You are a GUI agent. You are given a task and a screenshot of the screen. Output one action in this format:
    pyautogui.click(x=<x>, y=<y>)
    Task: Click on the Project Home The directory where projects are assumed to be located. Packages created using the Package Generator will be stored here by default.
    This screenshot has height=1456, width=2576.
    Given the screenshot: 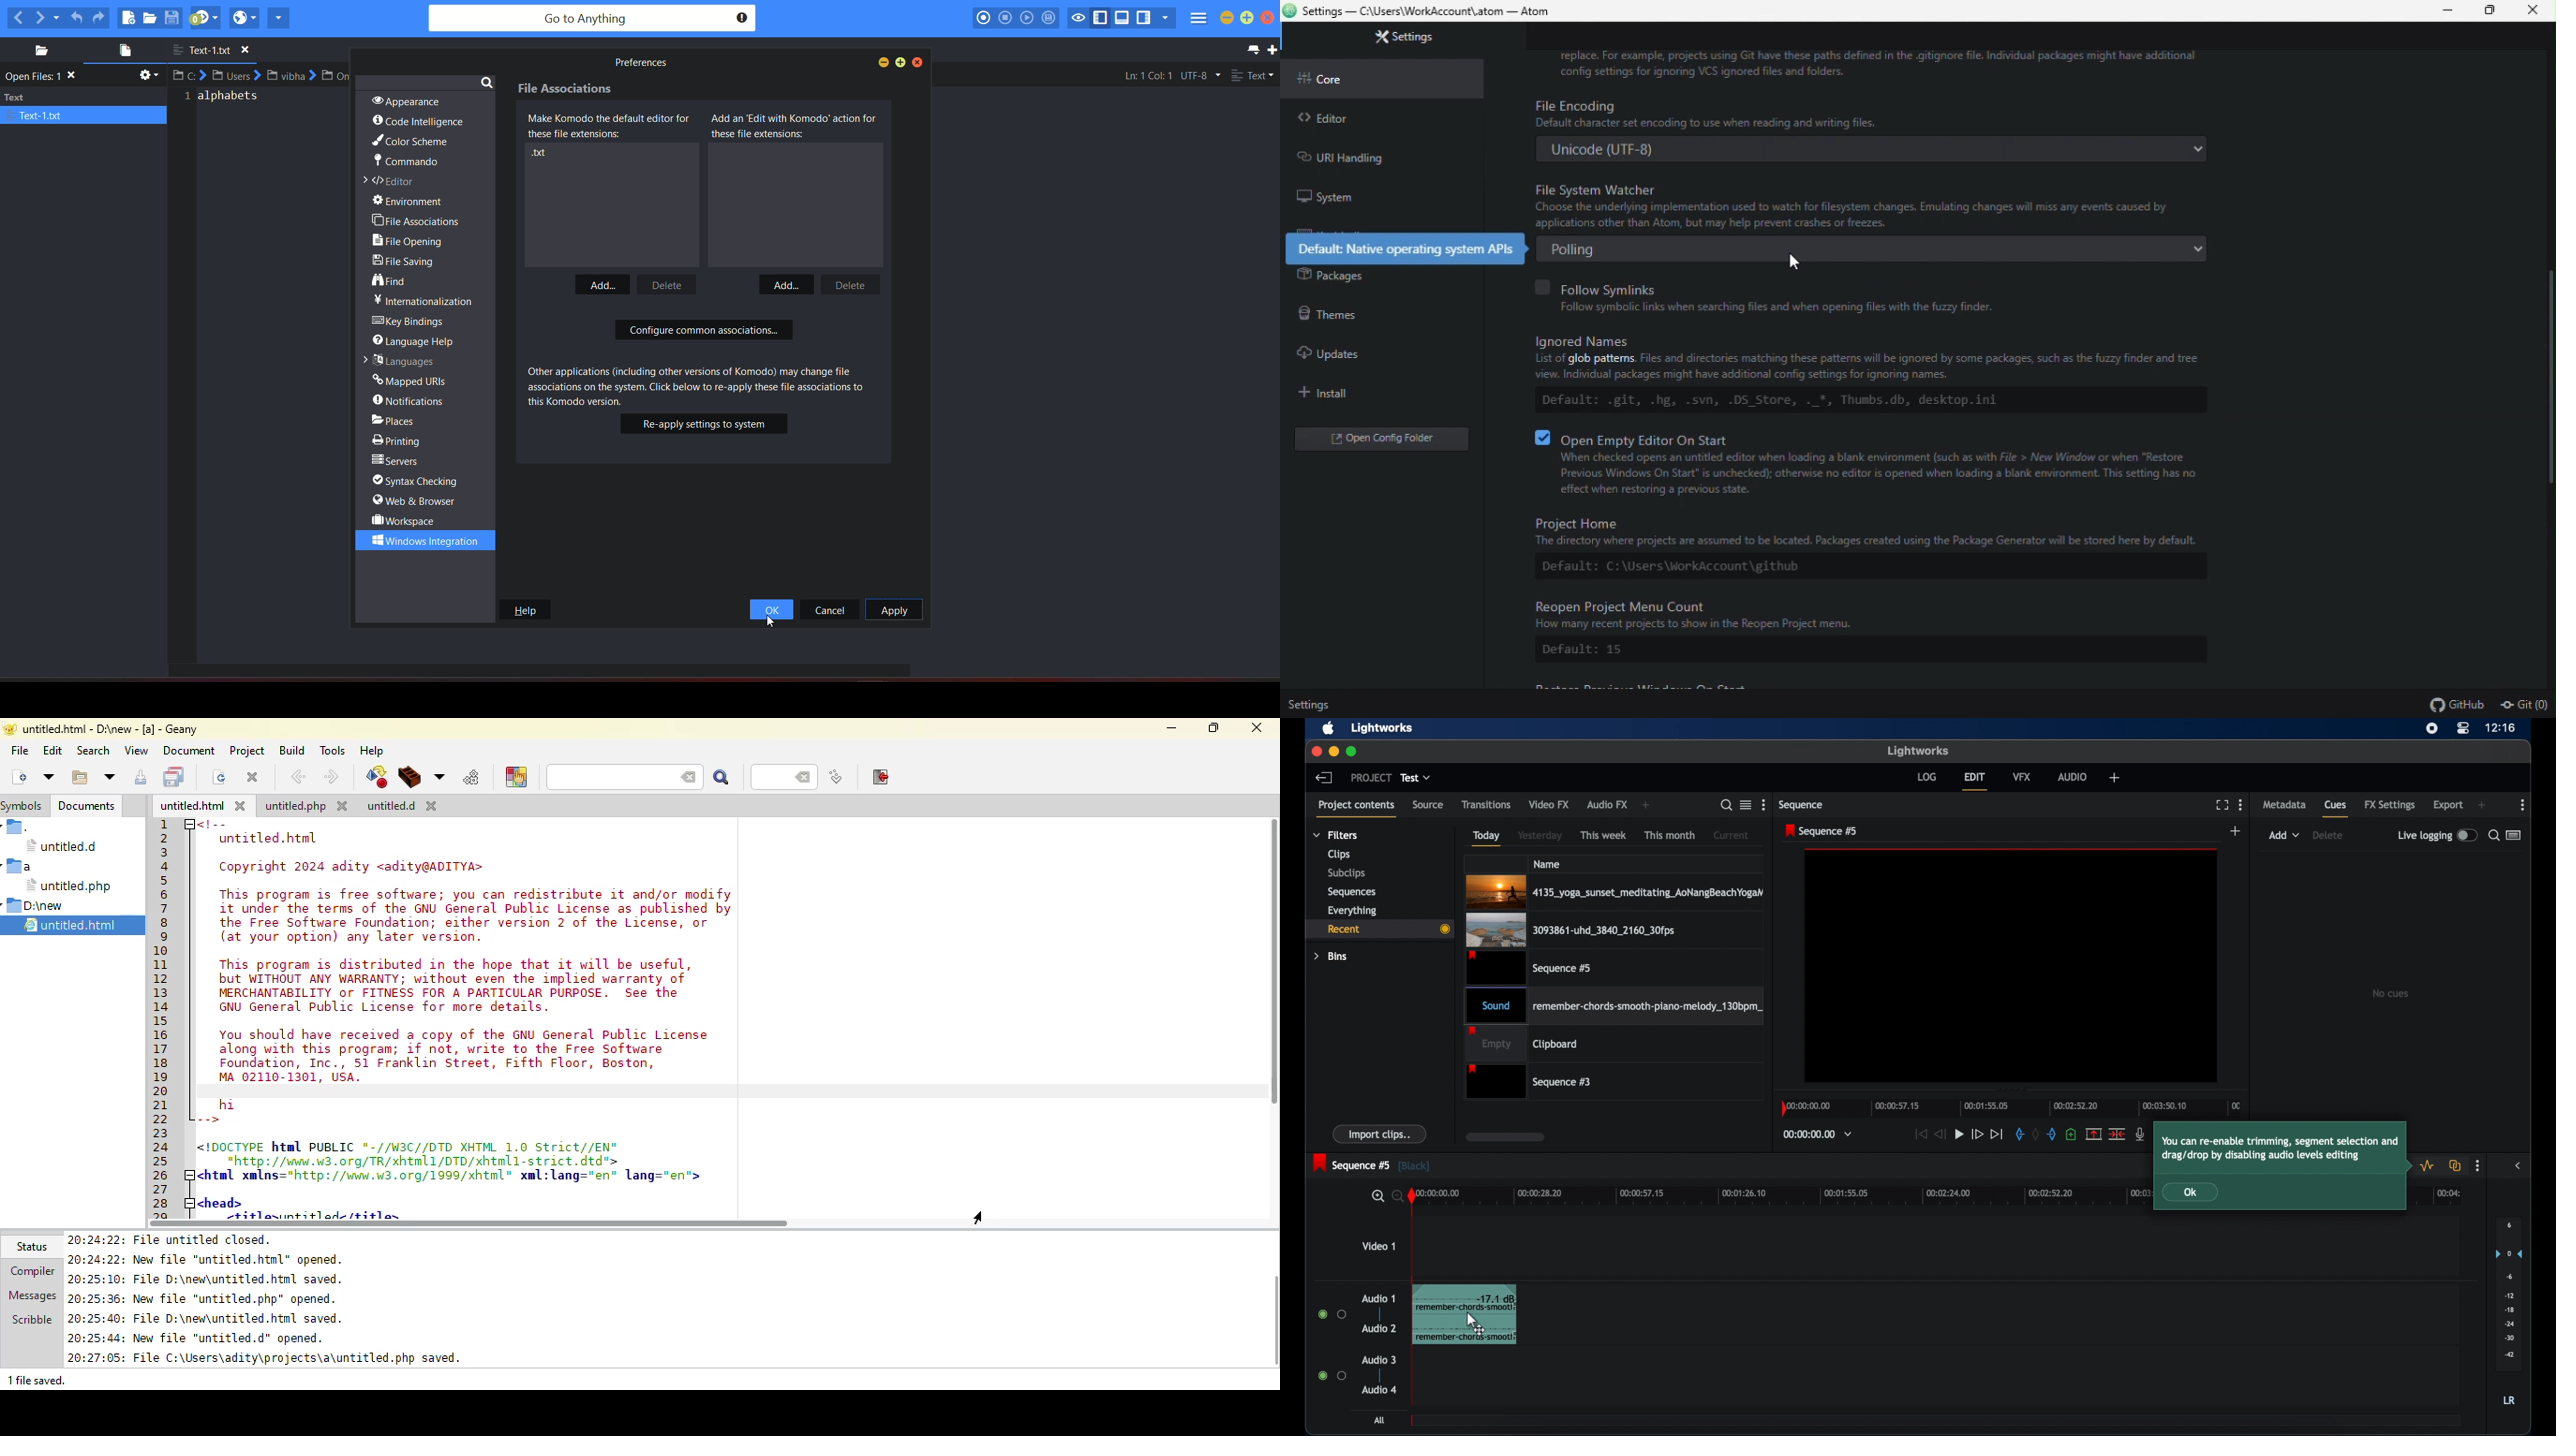 What is the action you would take?
    pyautogui.click(x=1880, y=531)
    